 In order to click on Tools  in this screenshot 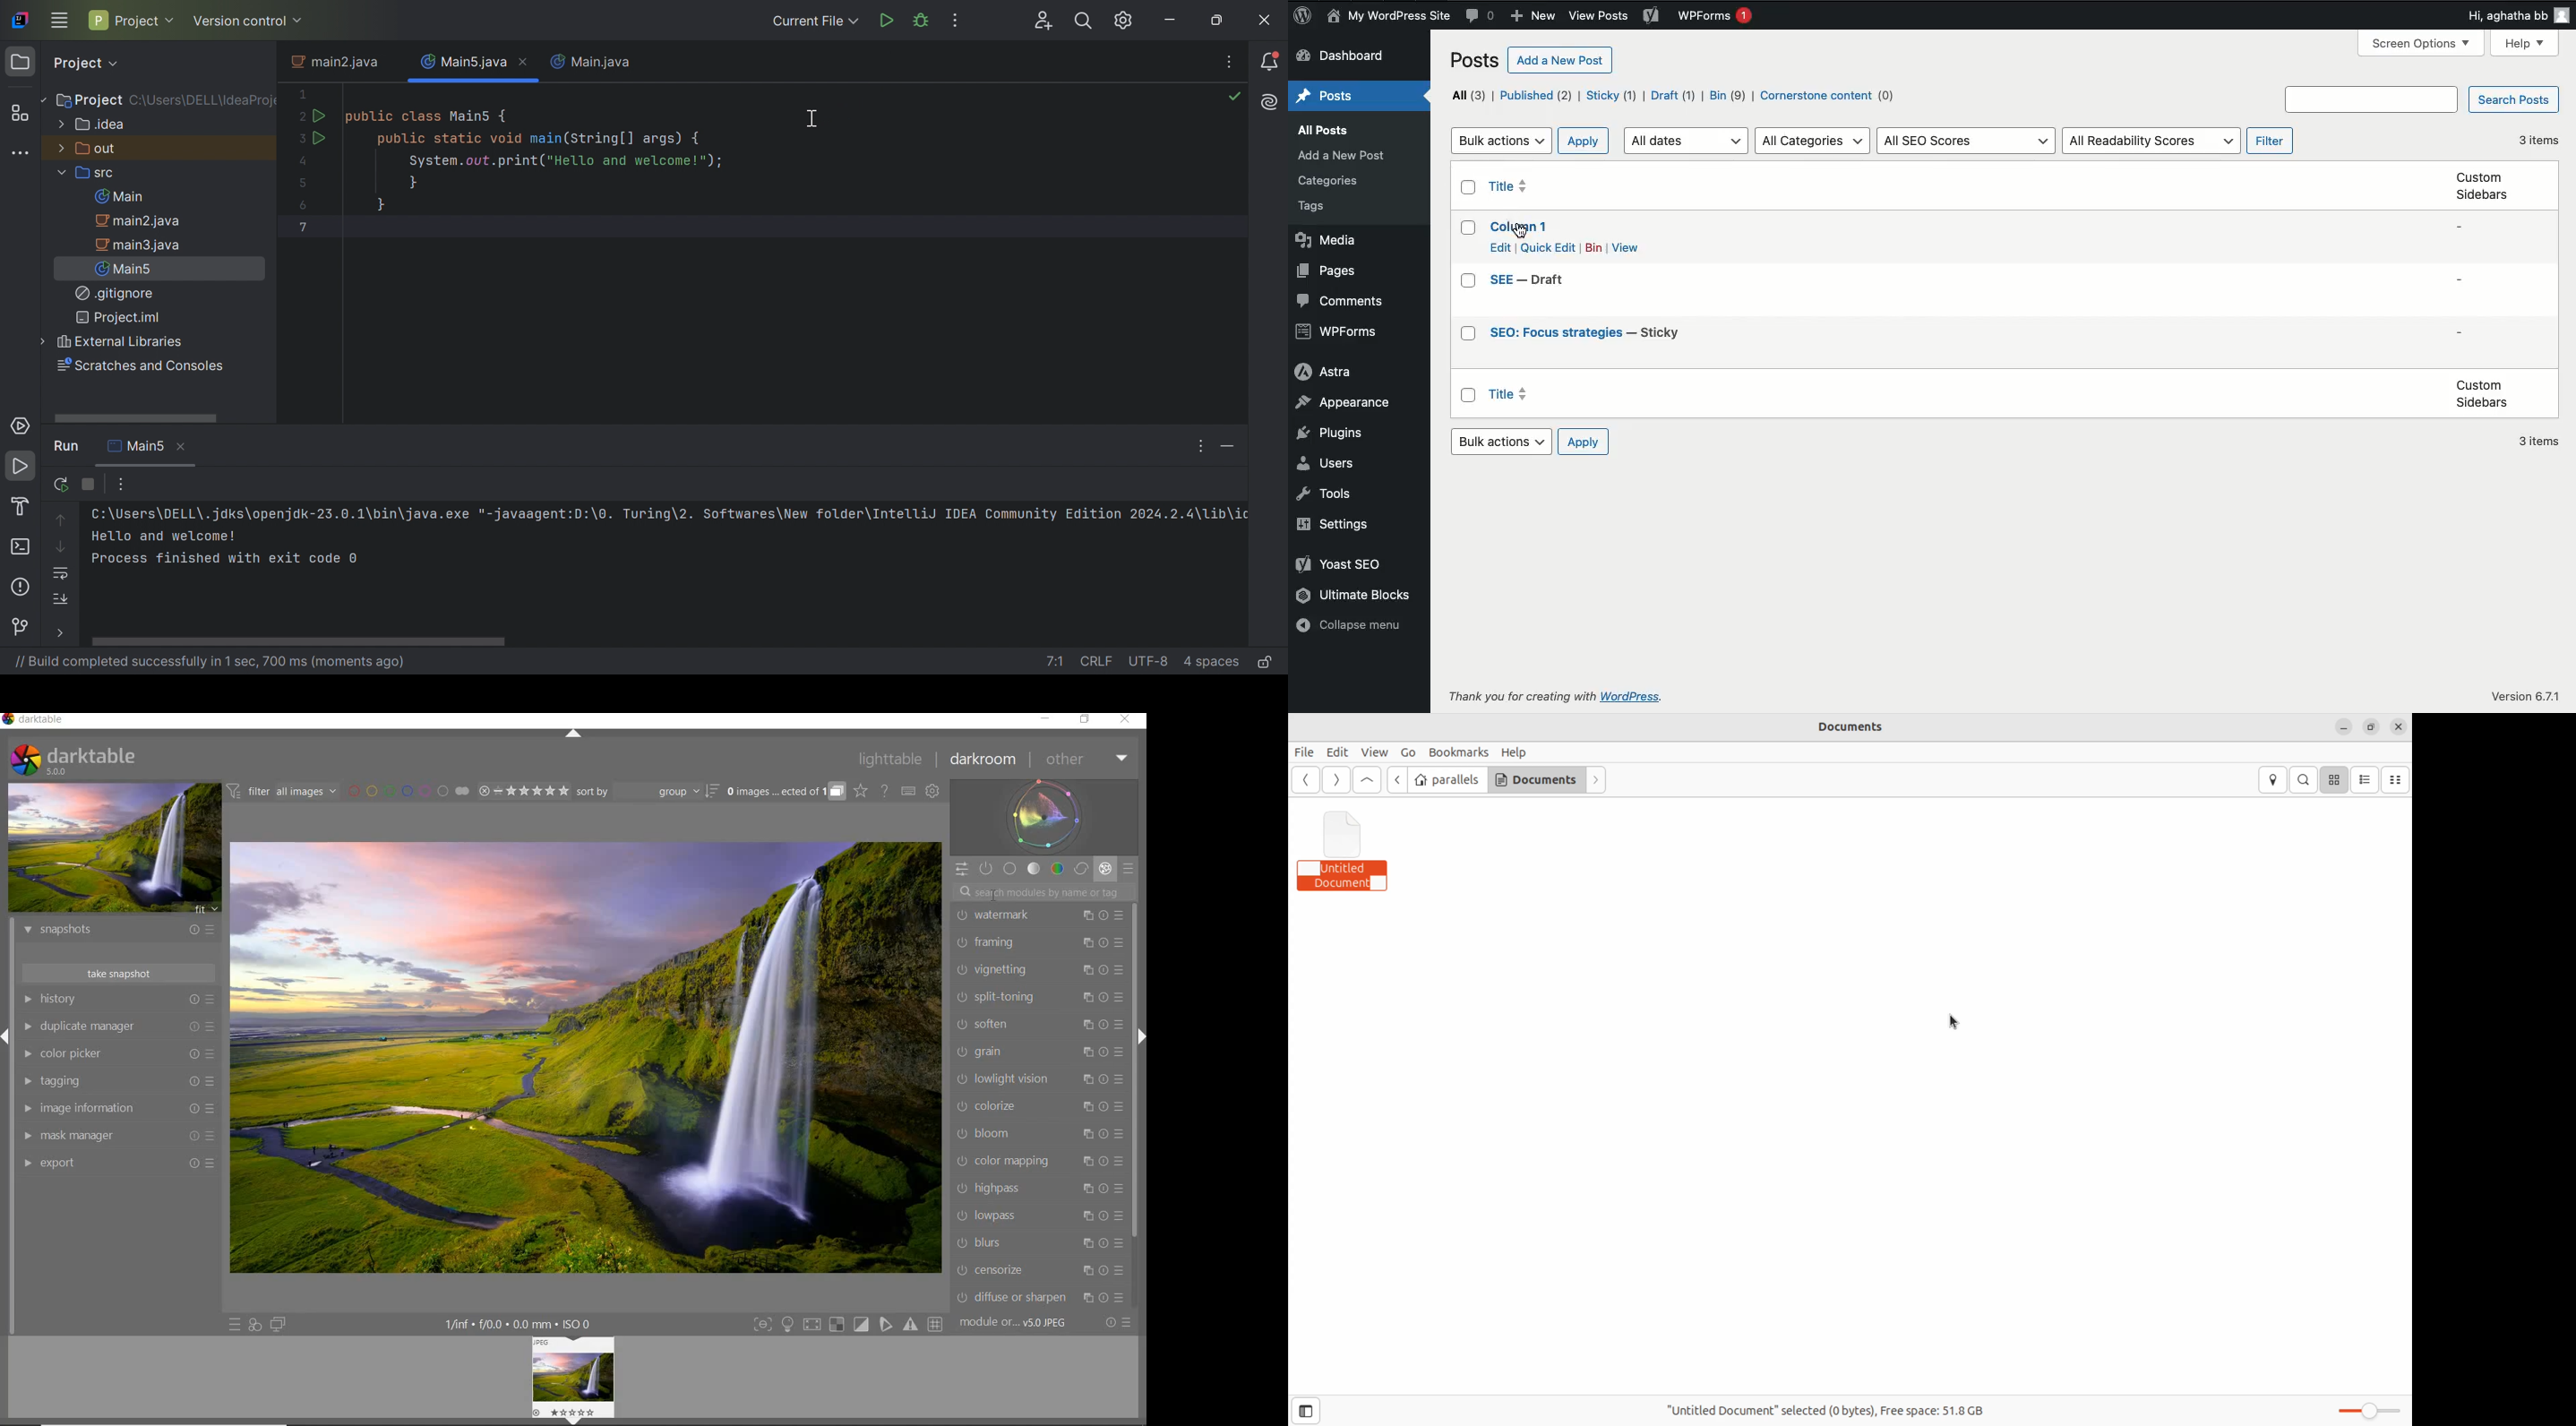, I will do `click(1327, 494)`.